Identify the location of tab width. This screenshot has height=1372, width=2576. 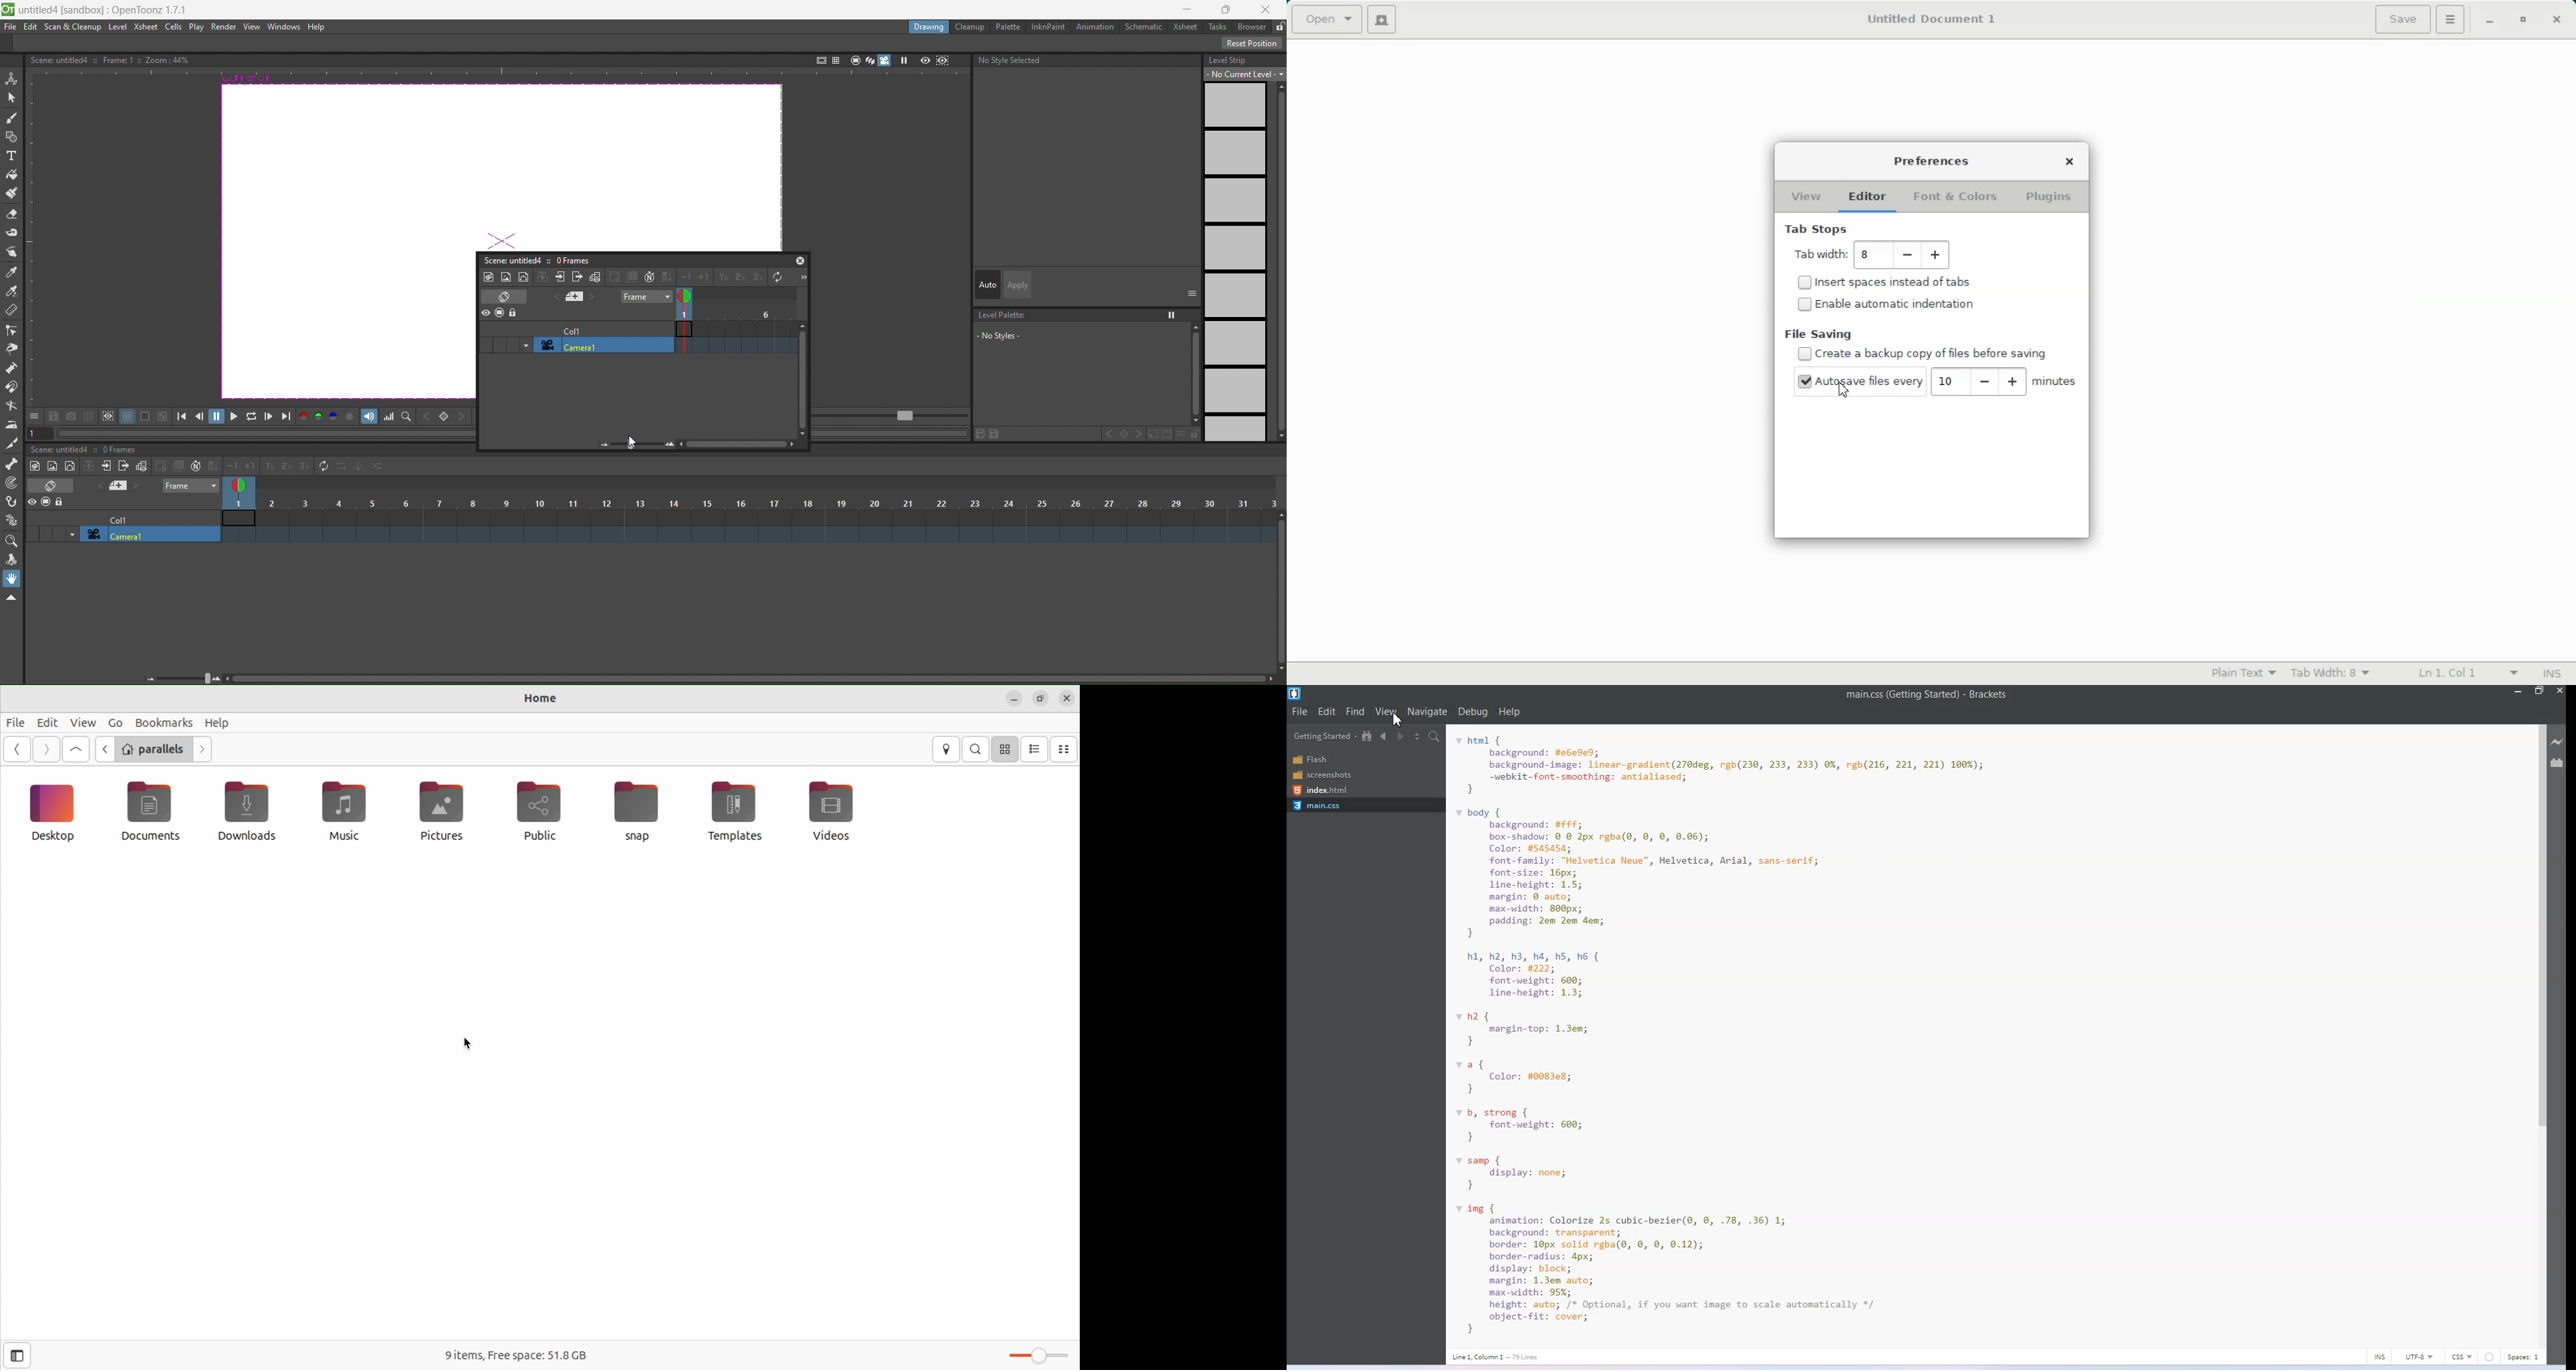
(1819, 255).